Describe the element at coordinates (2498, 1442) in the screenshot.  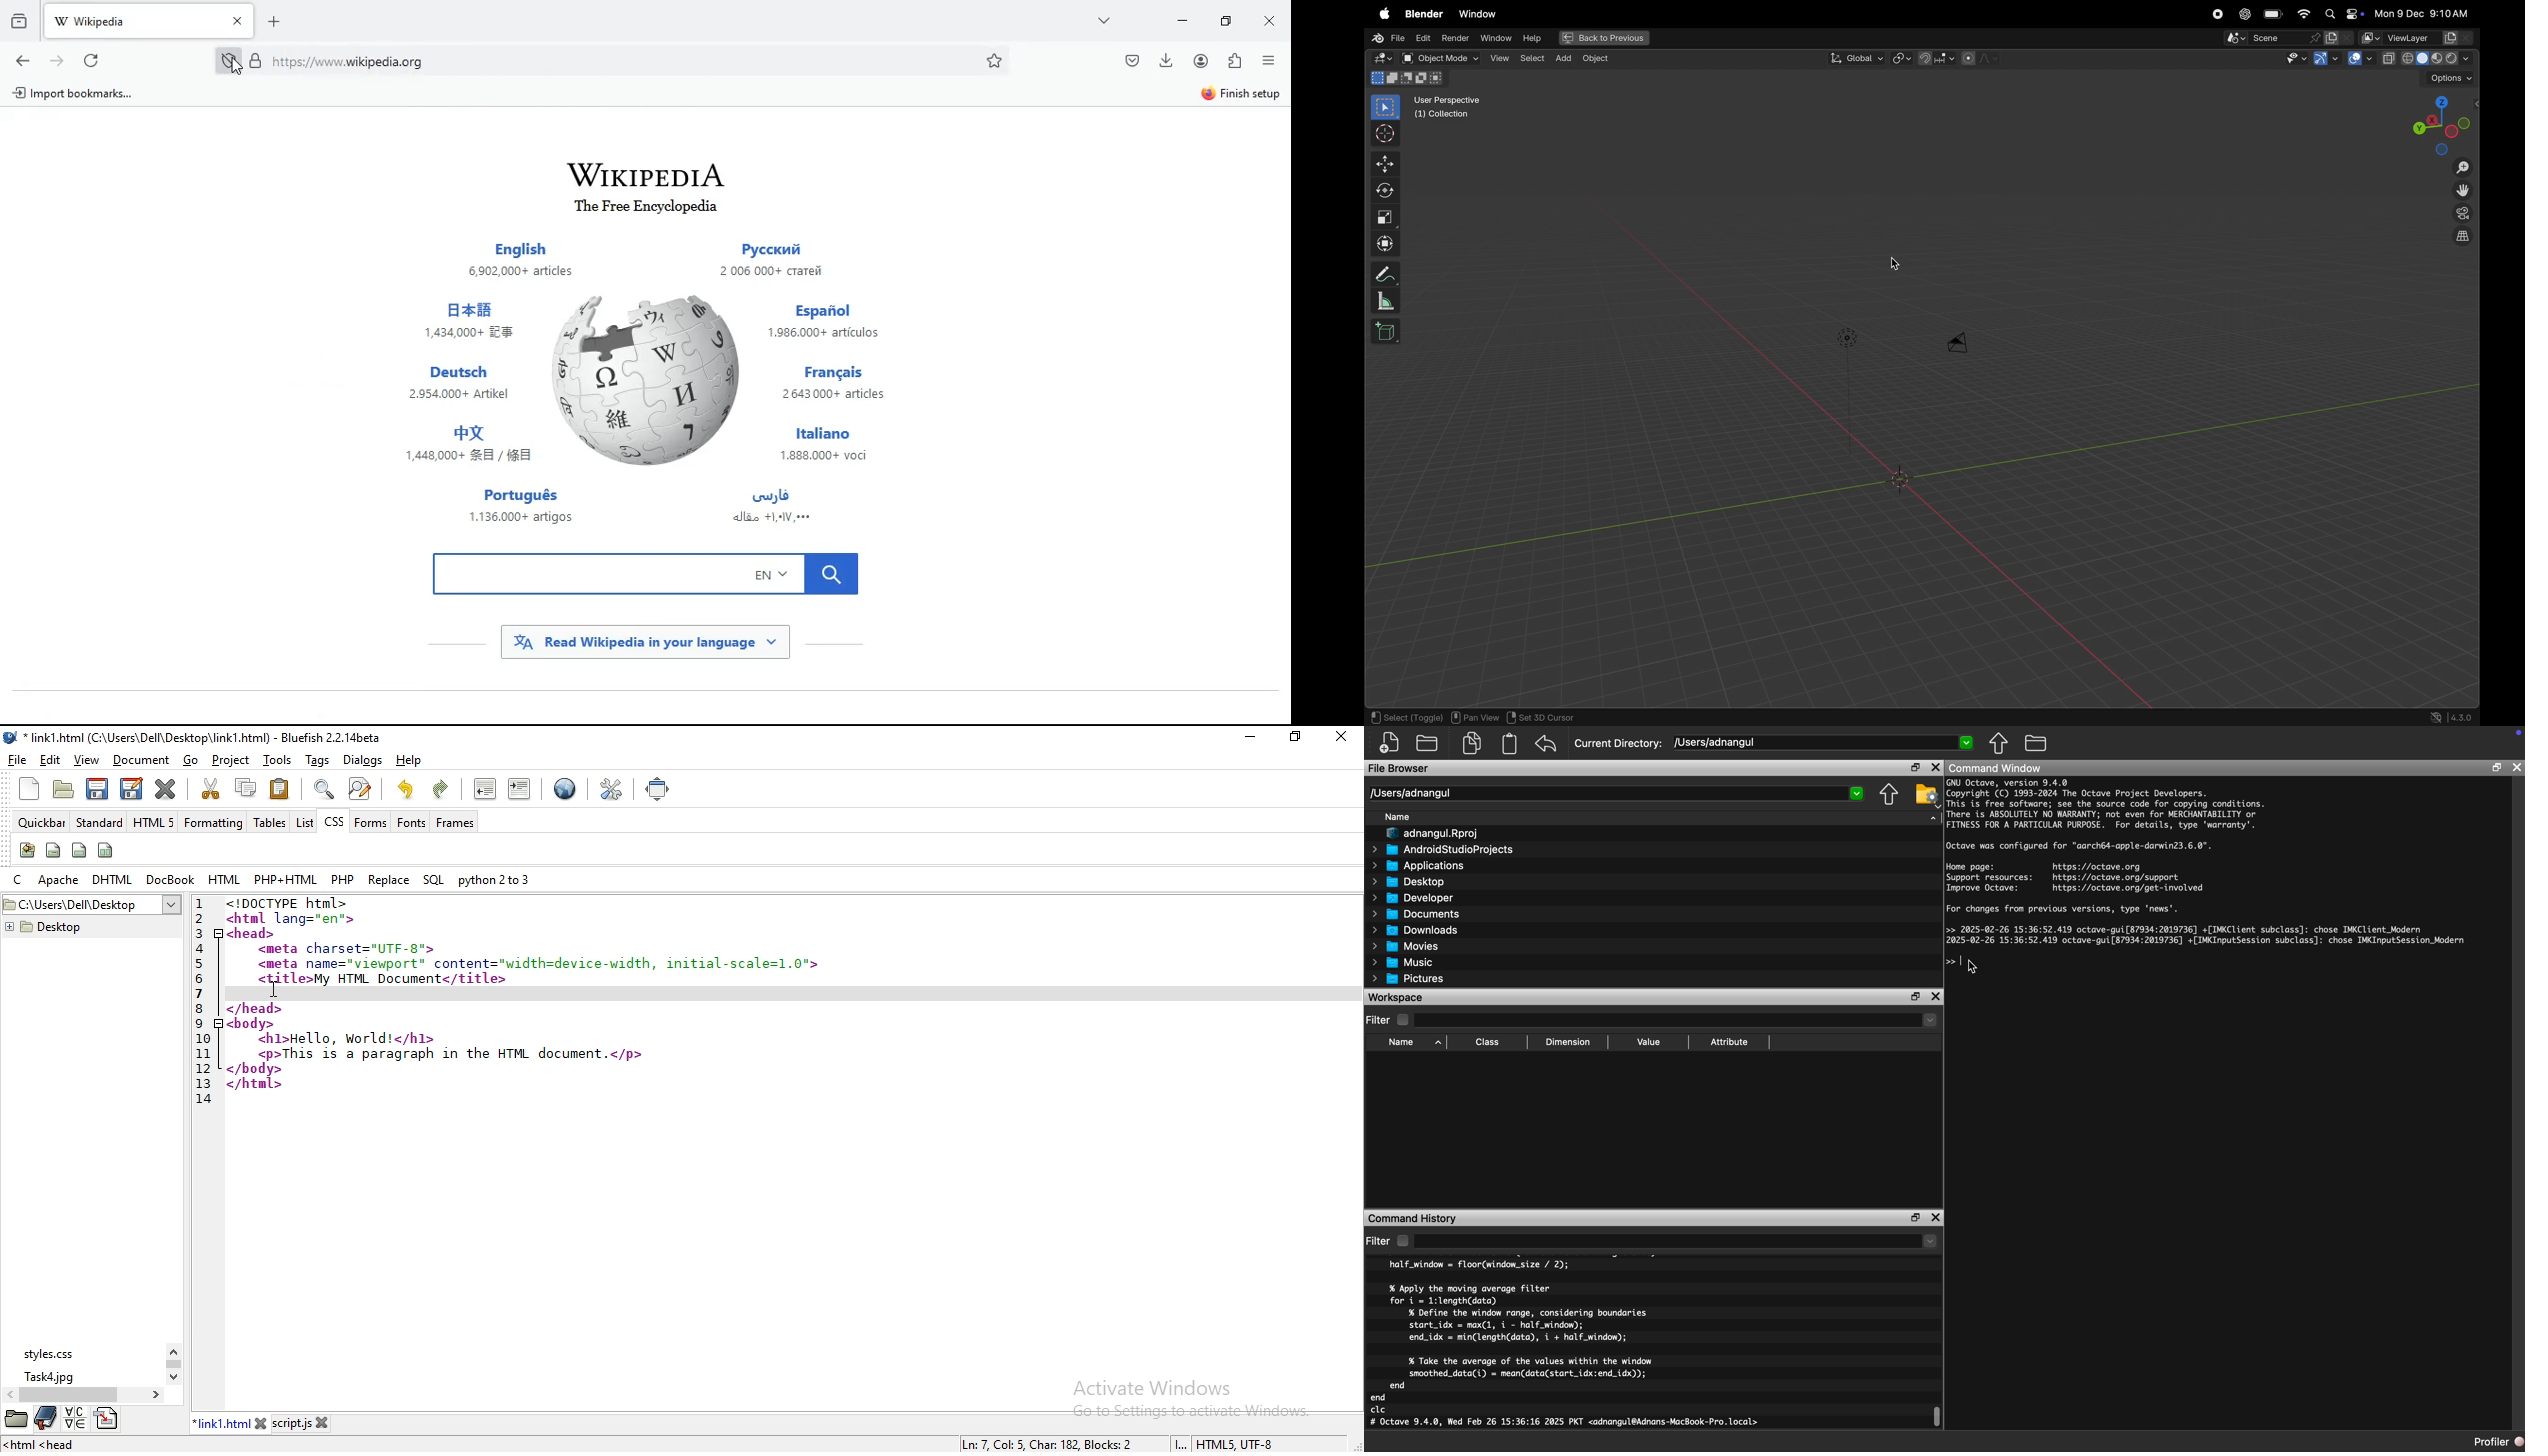
I see `Profiler` at that location.